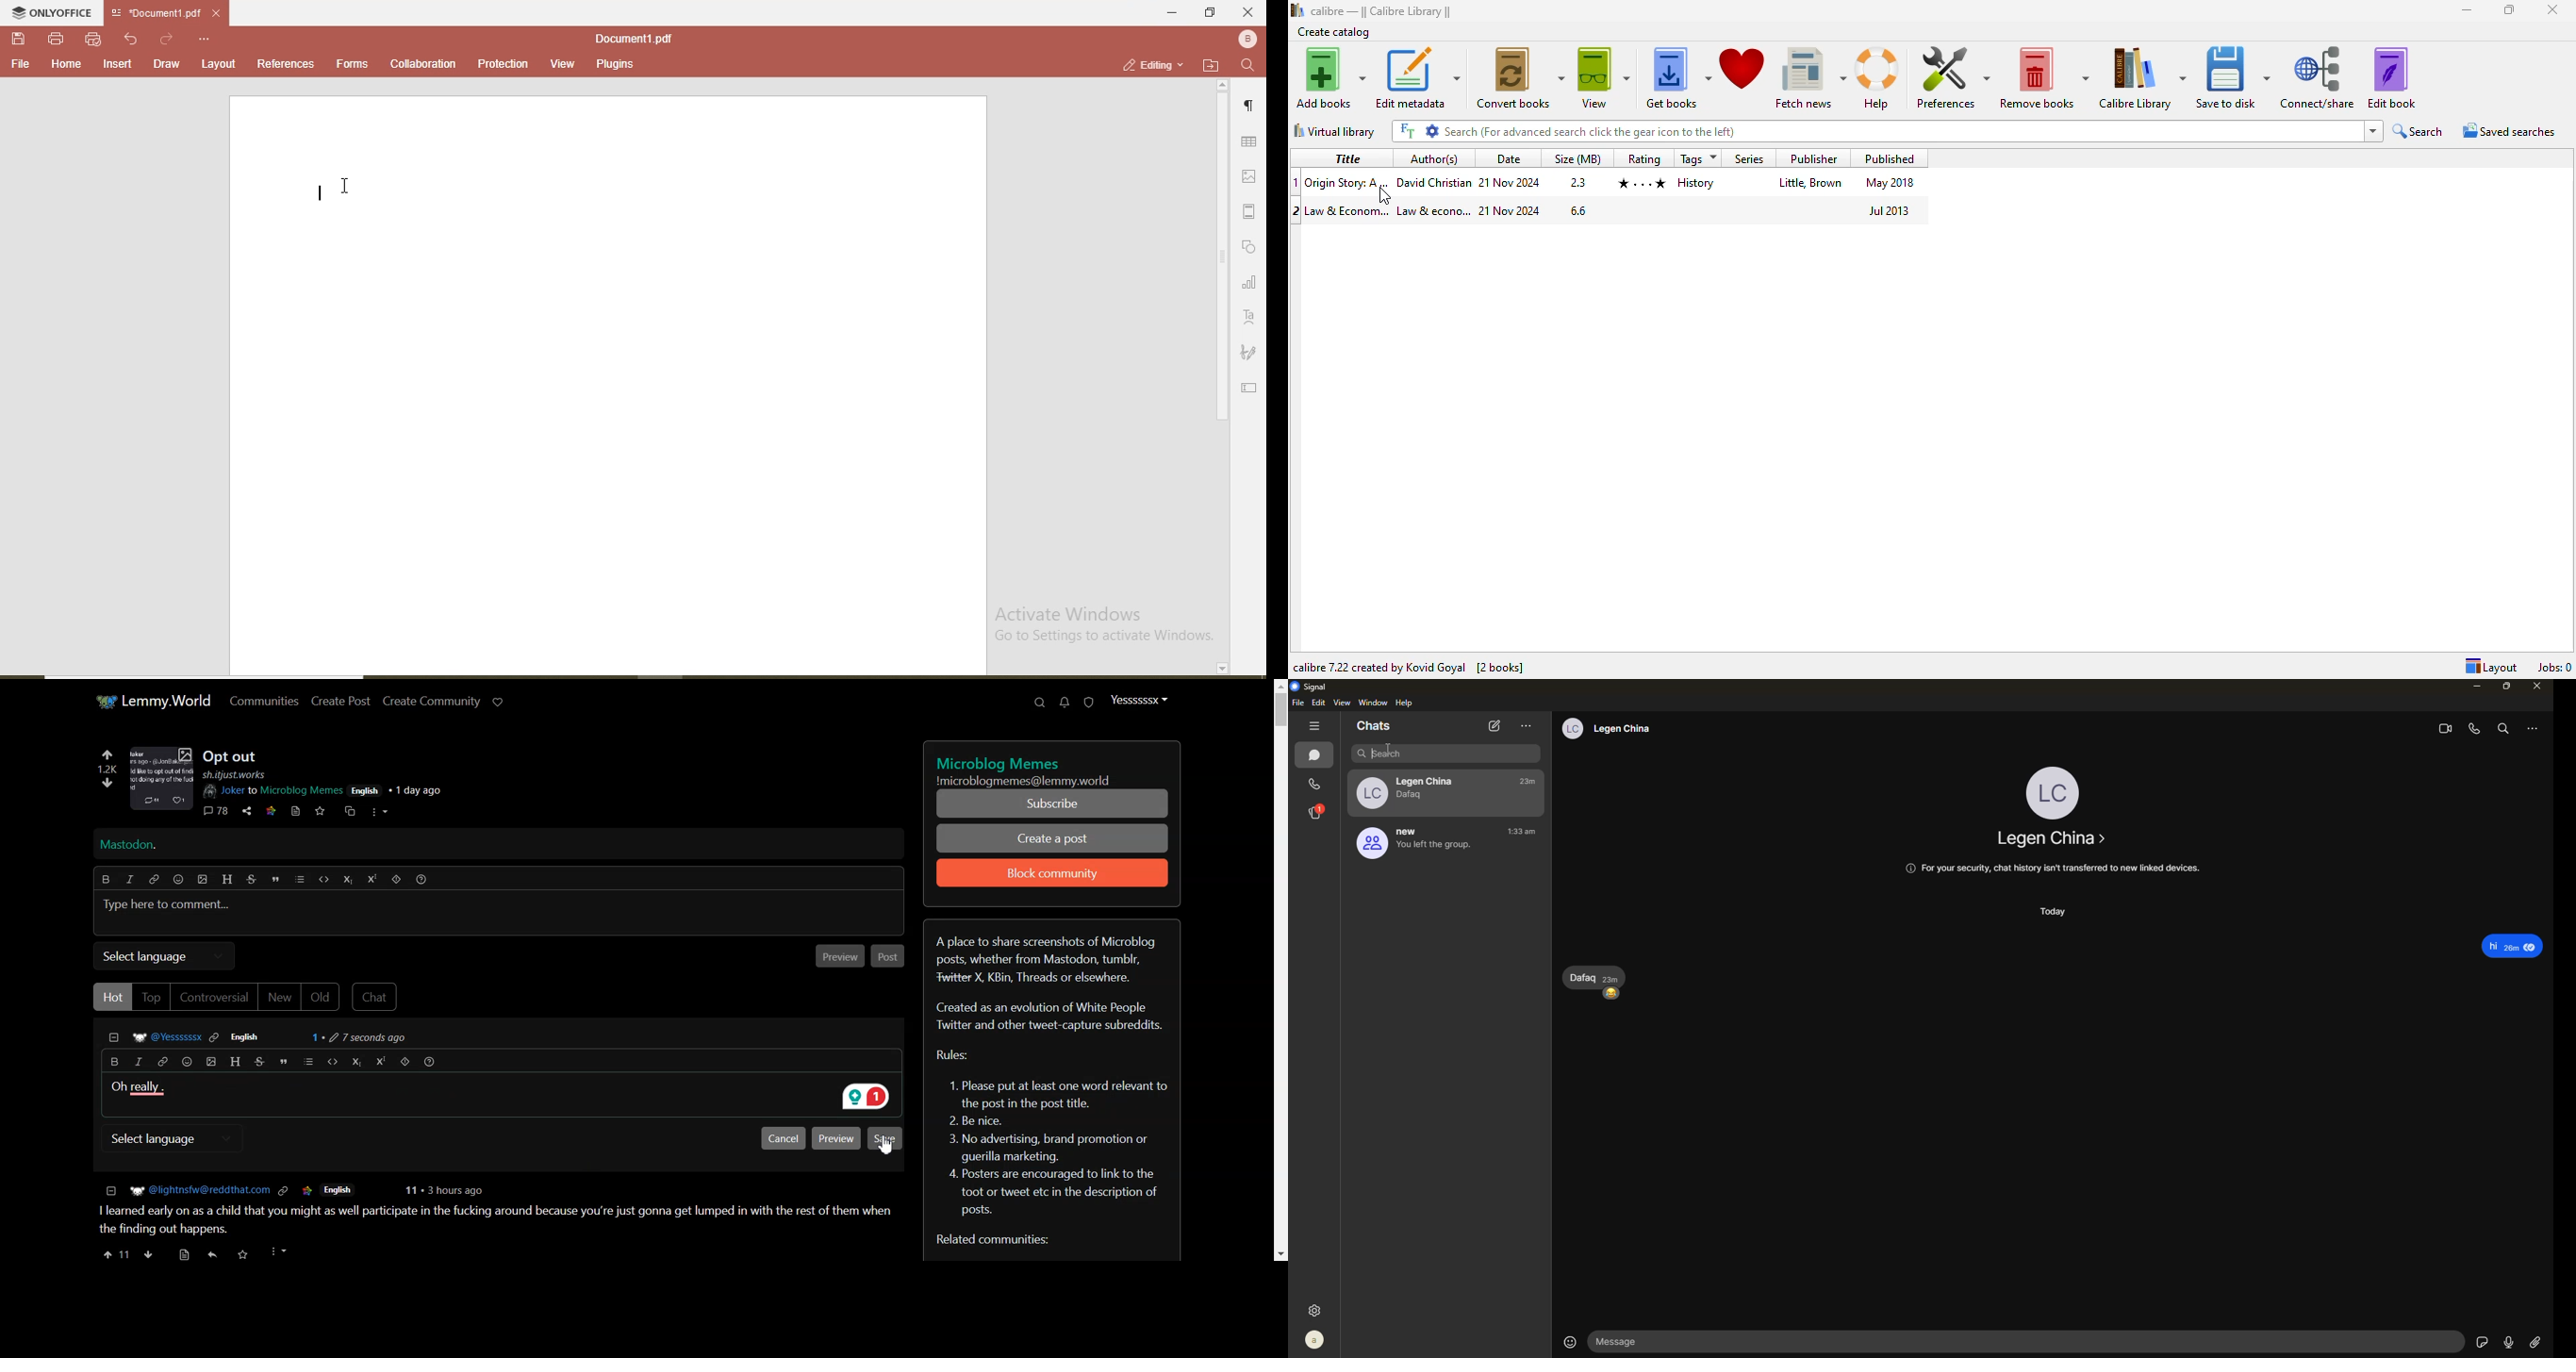 This screenshot has height=1372, width=2576. Describe the element at coordinates (2476, 729) in the screenshot. I see `voice call` at that location.